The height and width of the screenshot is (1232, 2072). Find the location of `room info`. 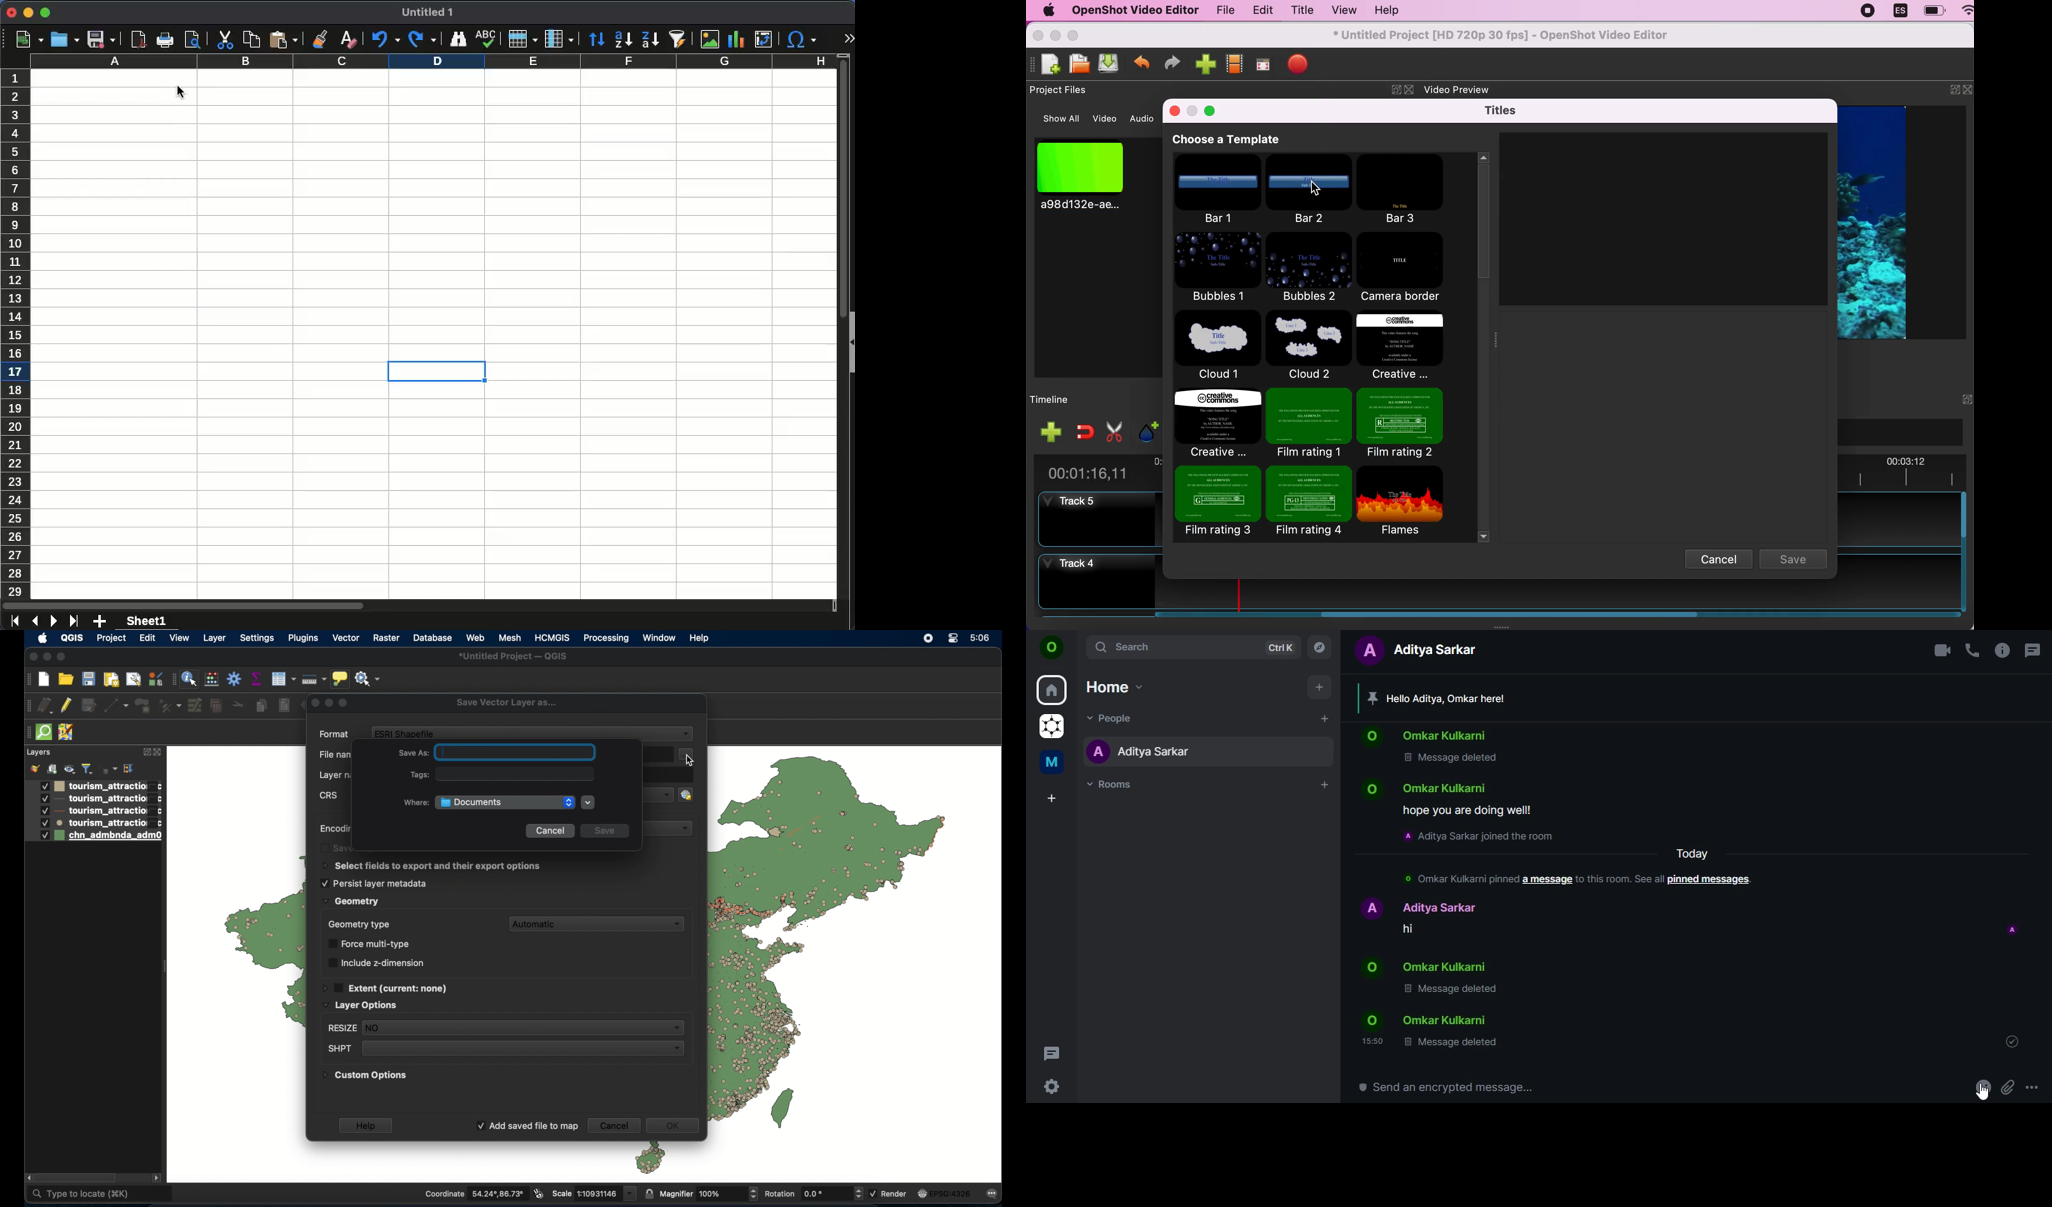

room info is located at coordinates (2002, 650).